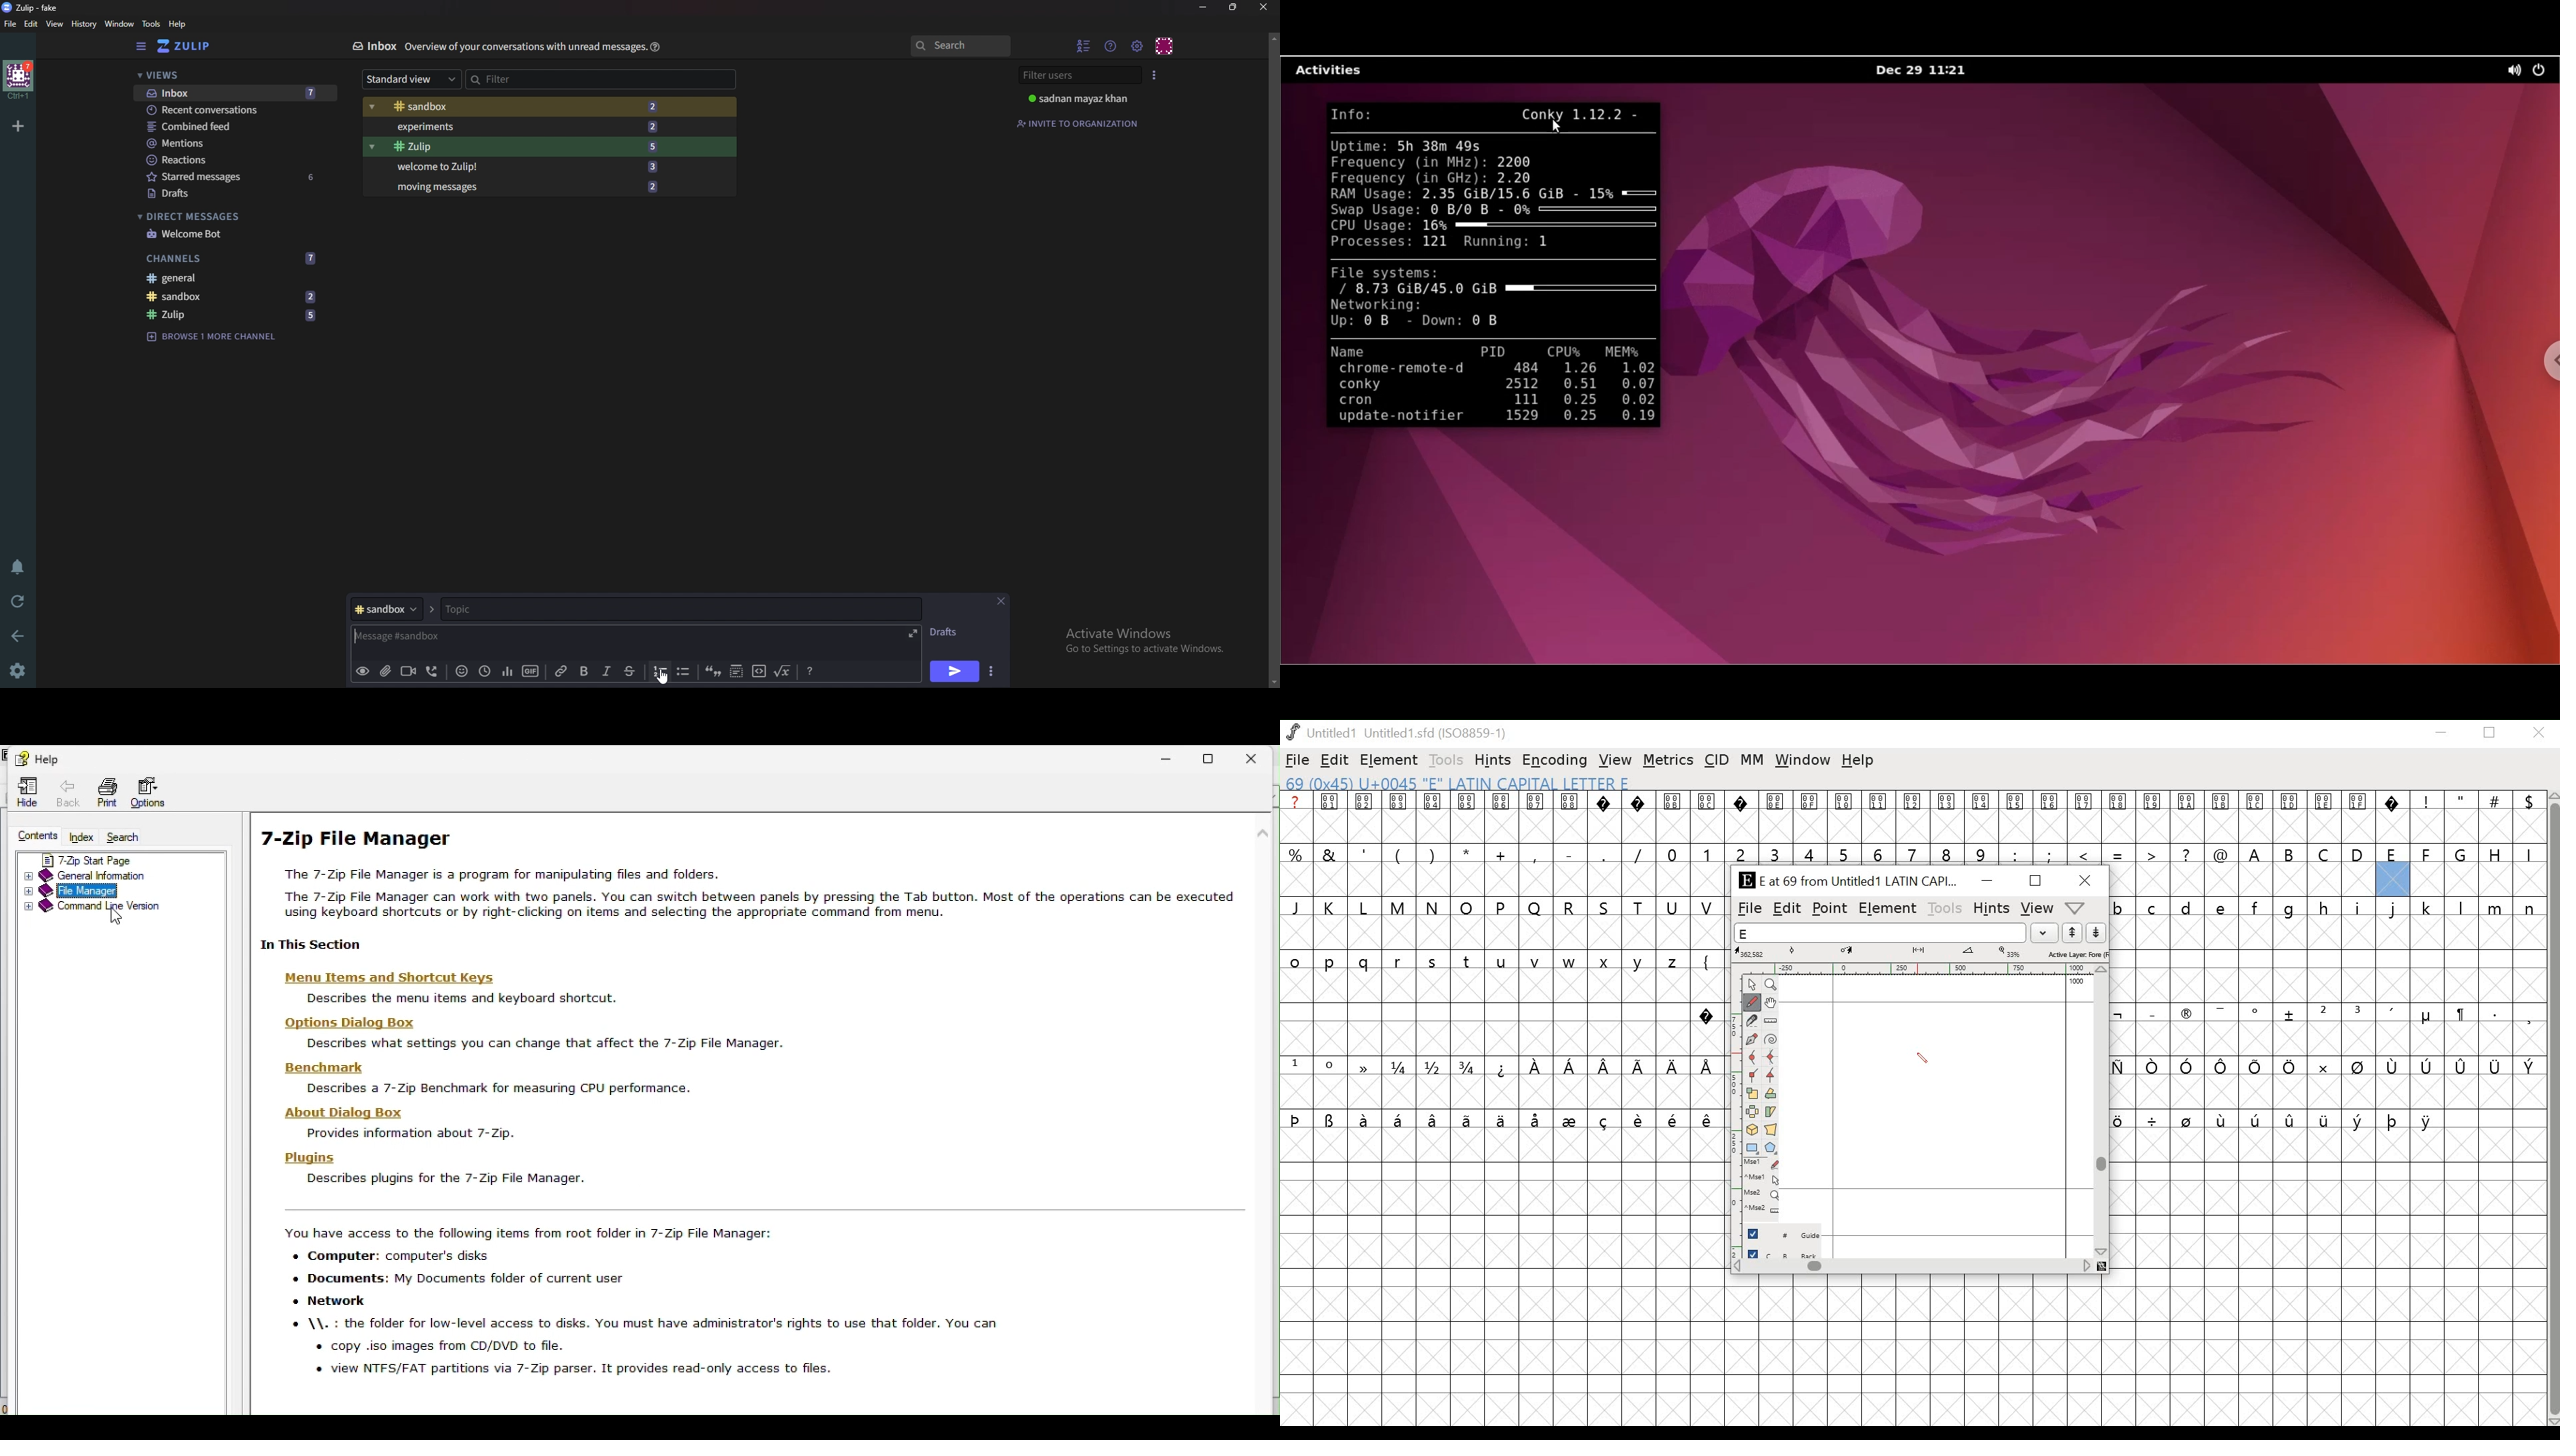 The image size is (2576, 1456). I want to click on Pan, so click(1773, 1003).